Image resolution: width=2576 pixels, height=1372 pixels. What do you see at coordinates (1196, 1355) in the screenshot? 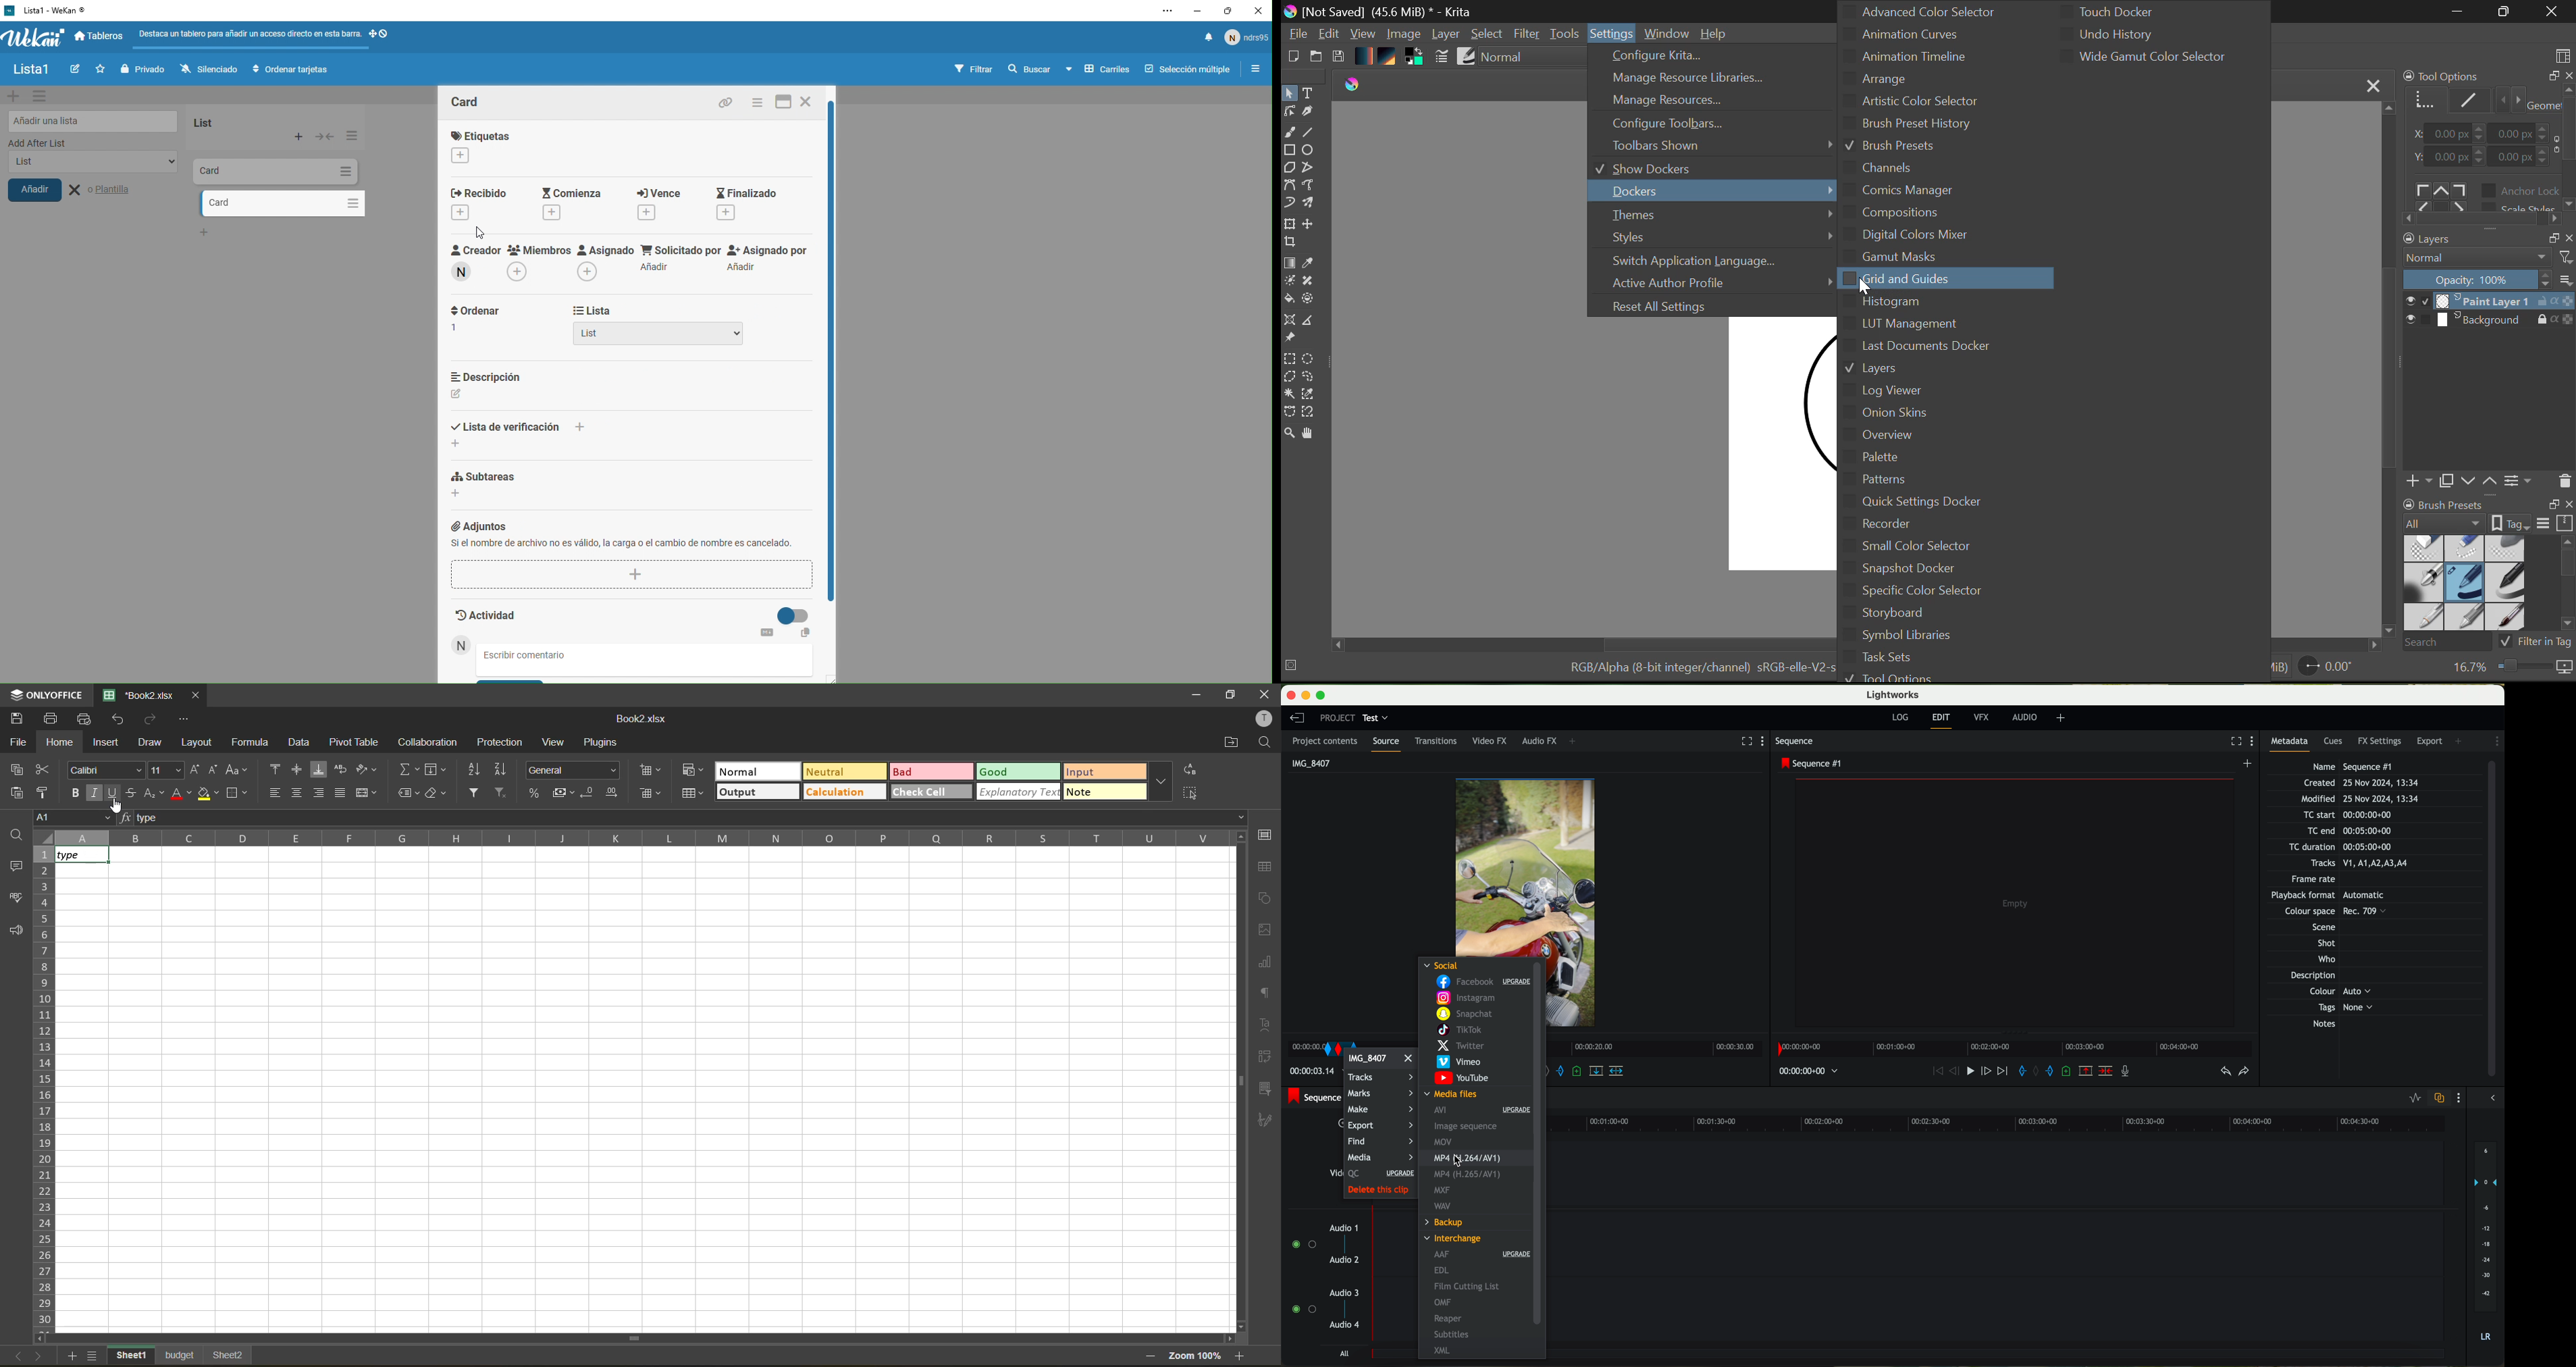
I see `zoom factor` at bounding box center [1196, 1355].